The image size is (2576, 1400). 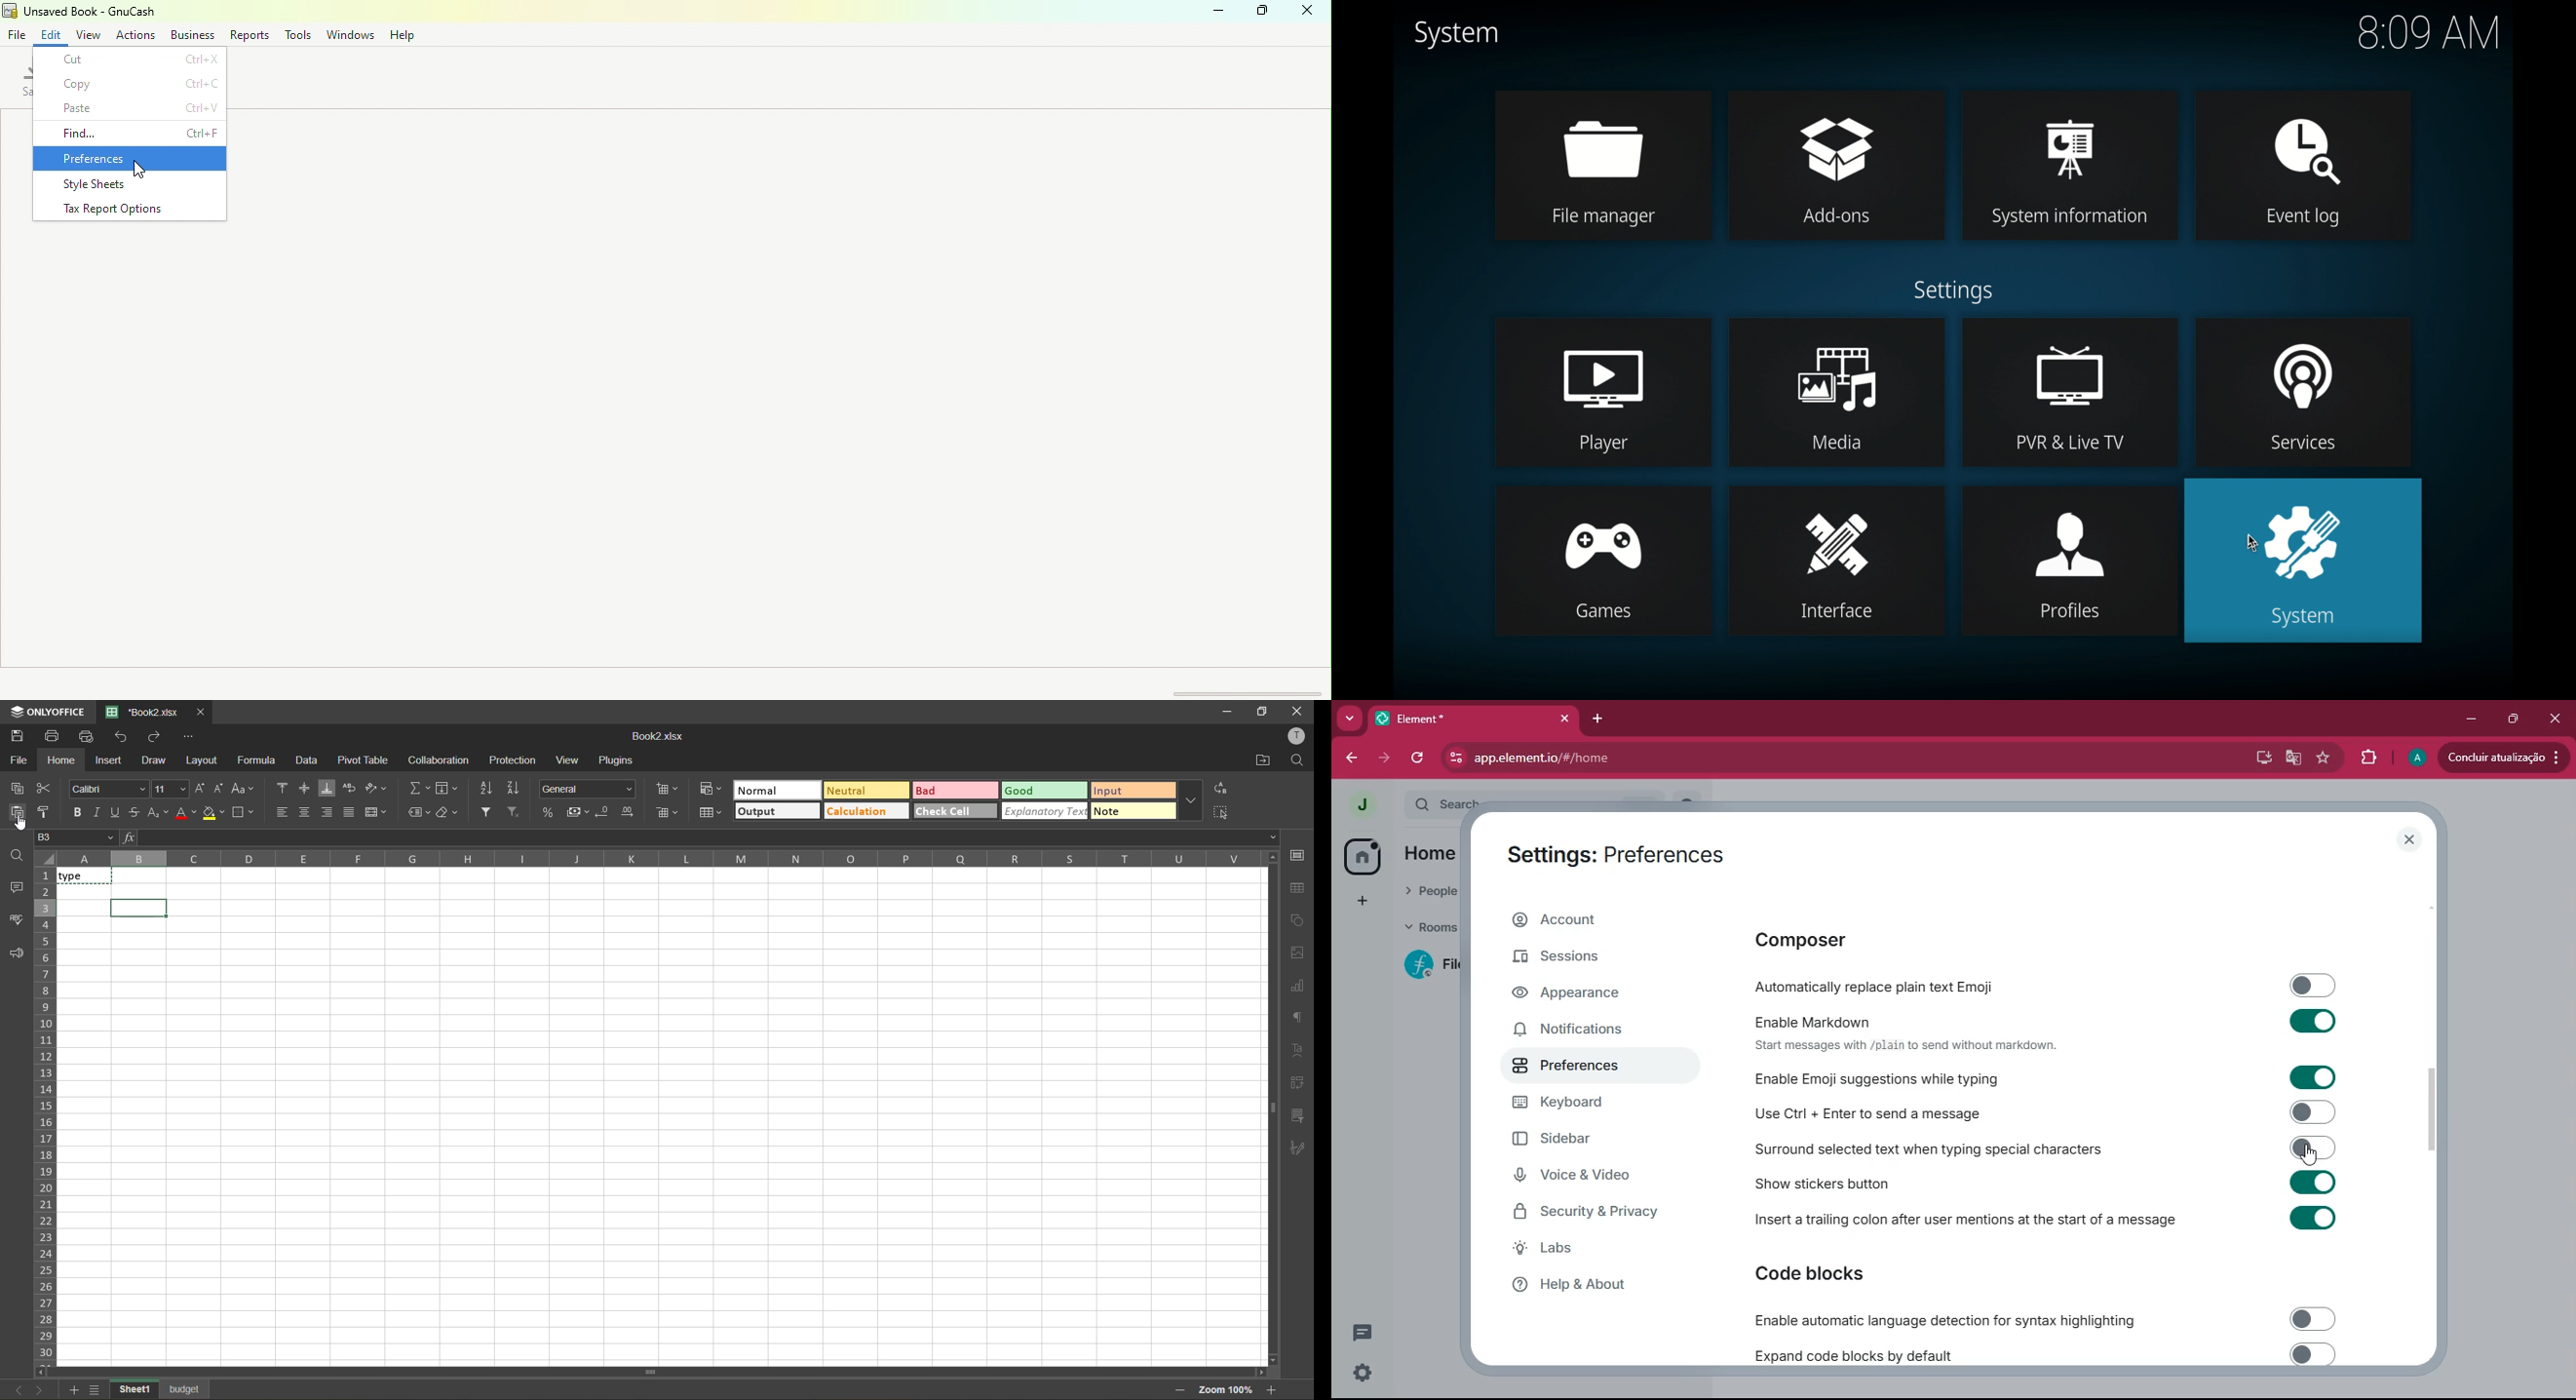 What do you see at coordinates (2317, 1155) in the screenshot?
I see `cursor` at bounding box center [2317, 1155].